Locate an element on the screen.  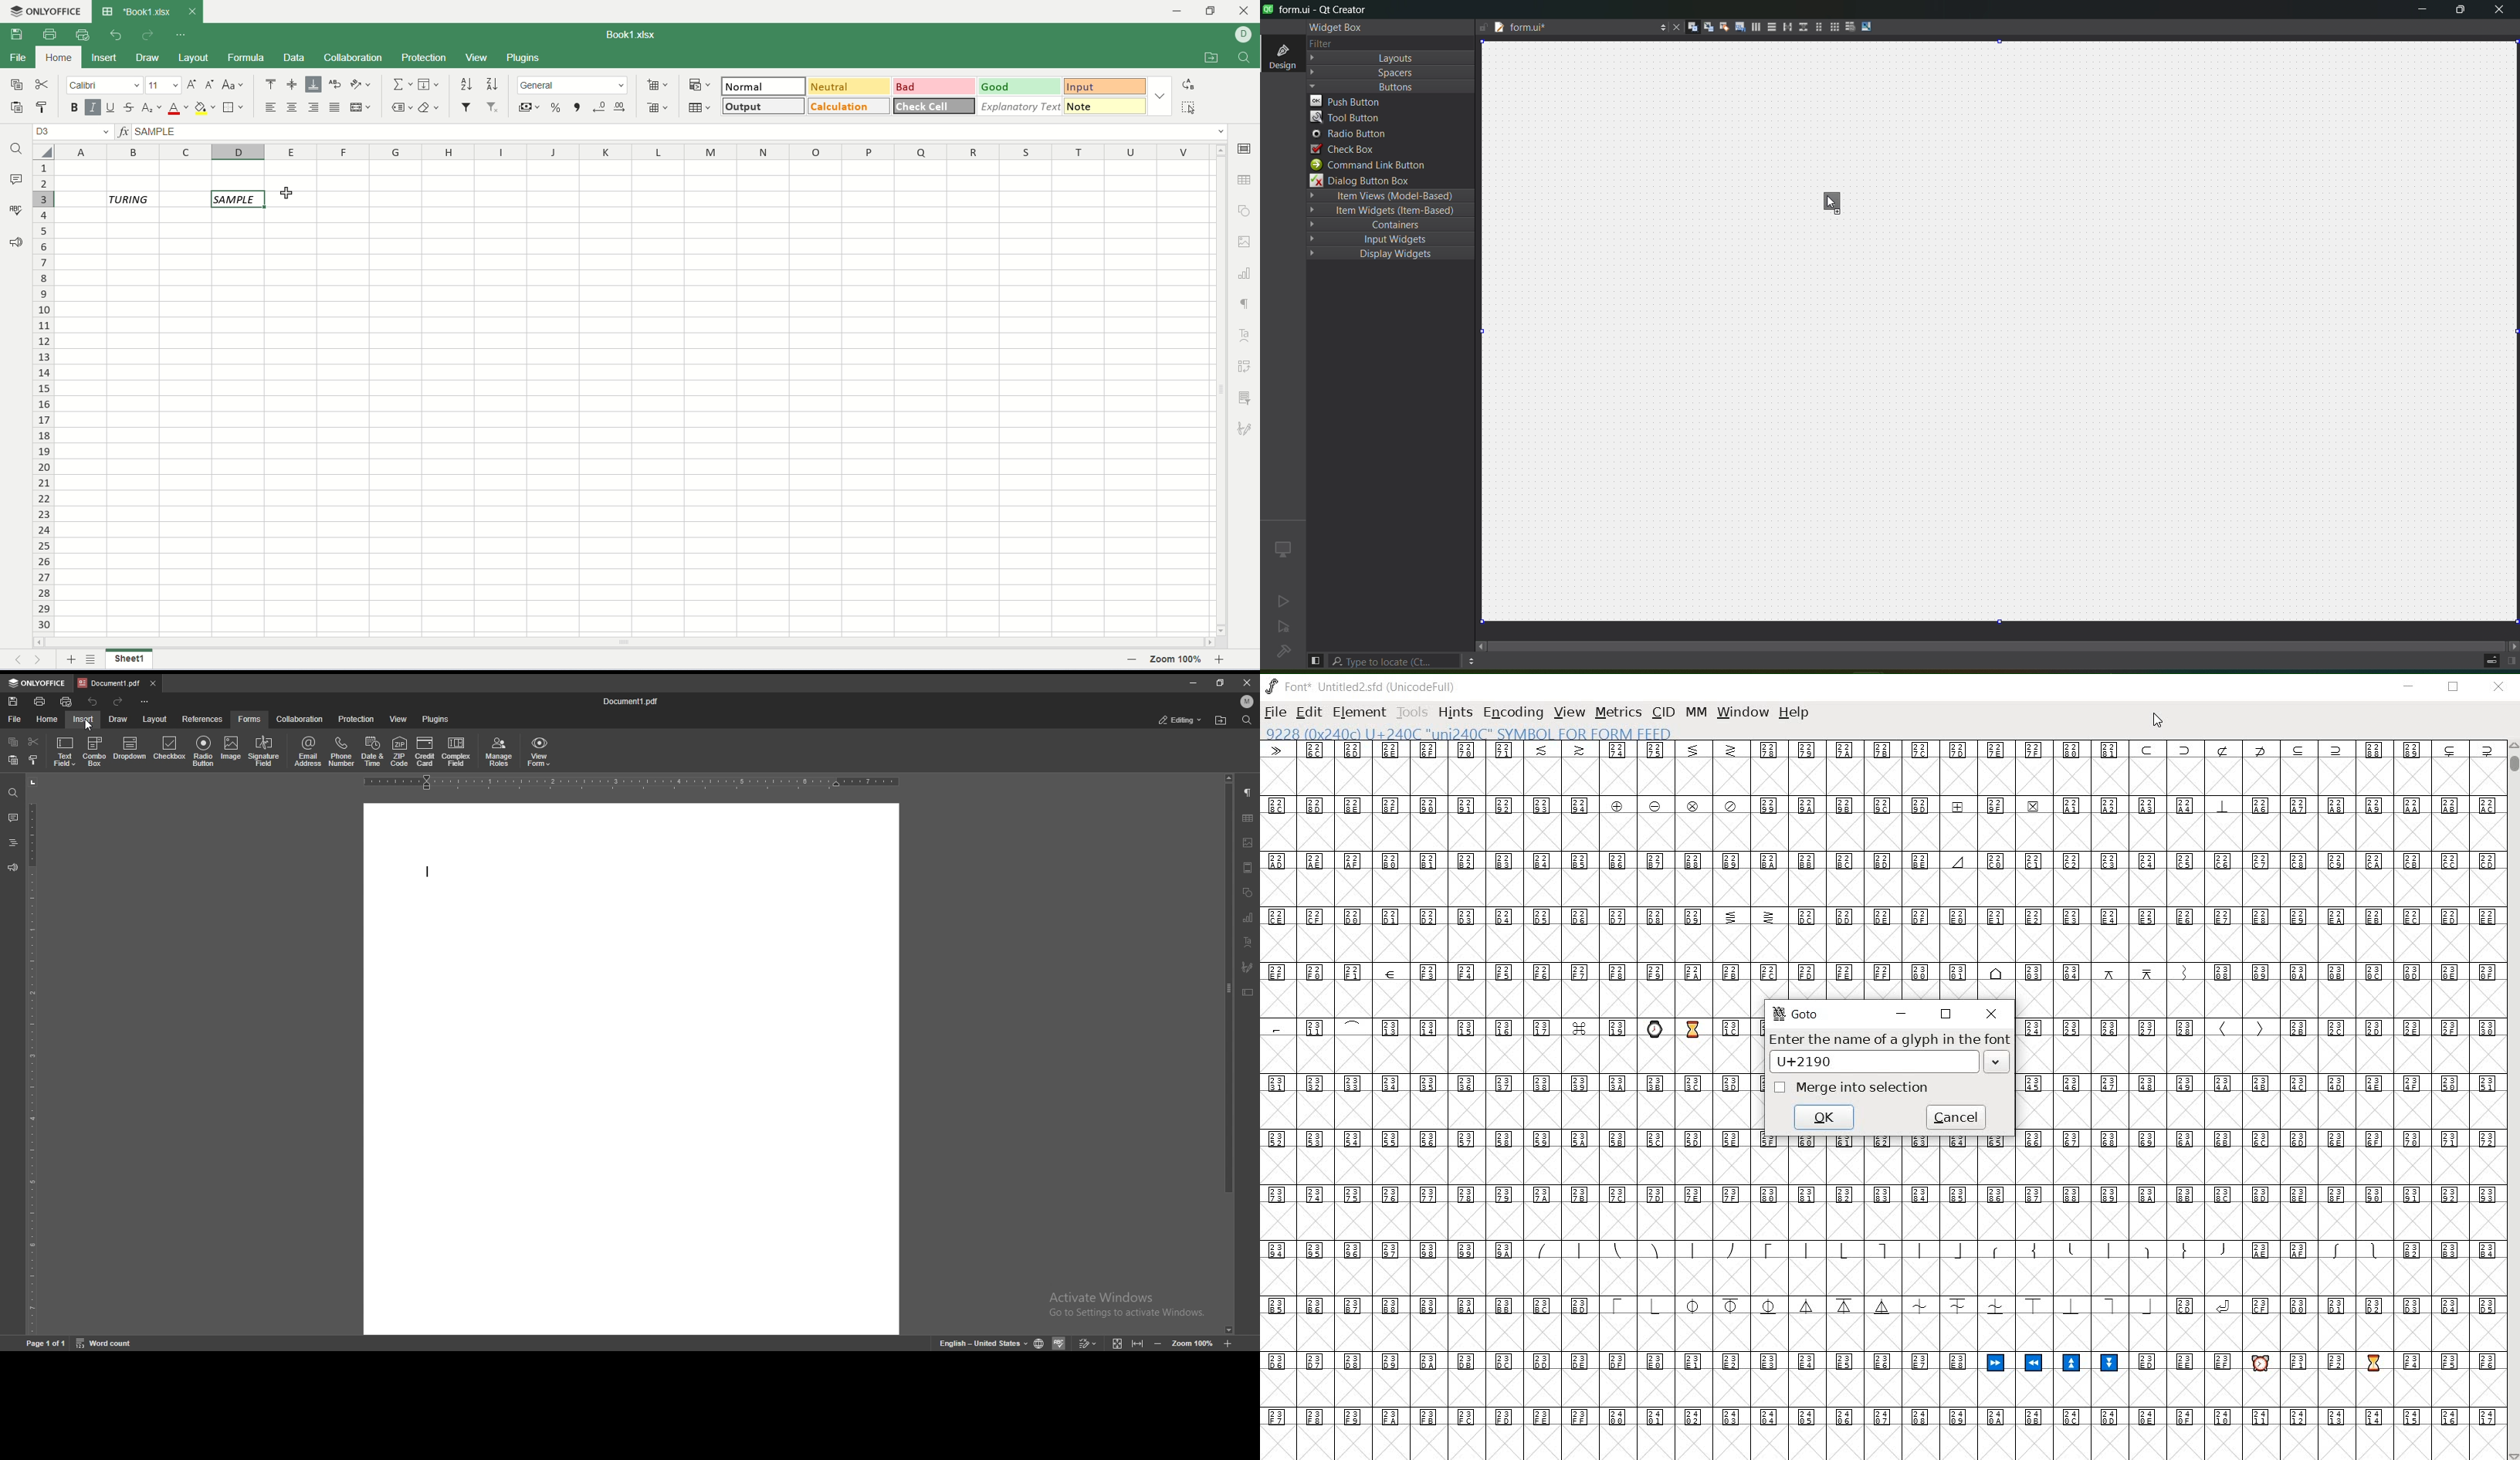
select all is located at coordinates (43, 152).